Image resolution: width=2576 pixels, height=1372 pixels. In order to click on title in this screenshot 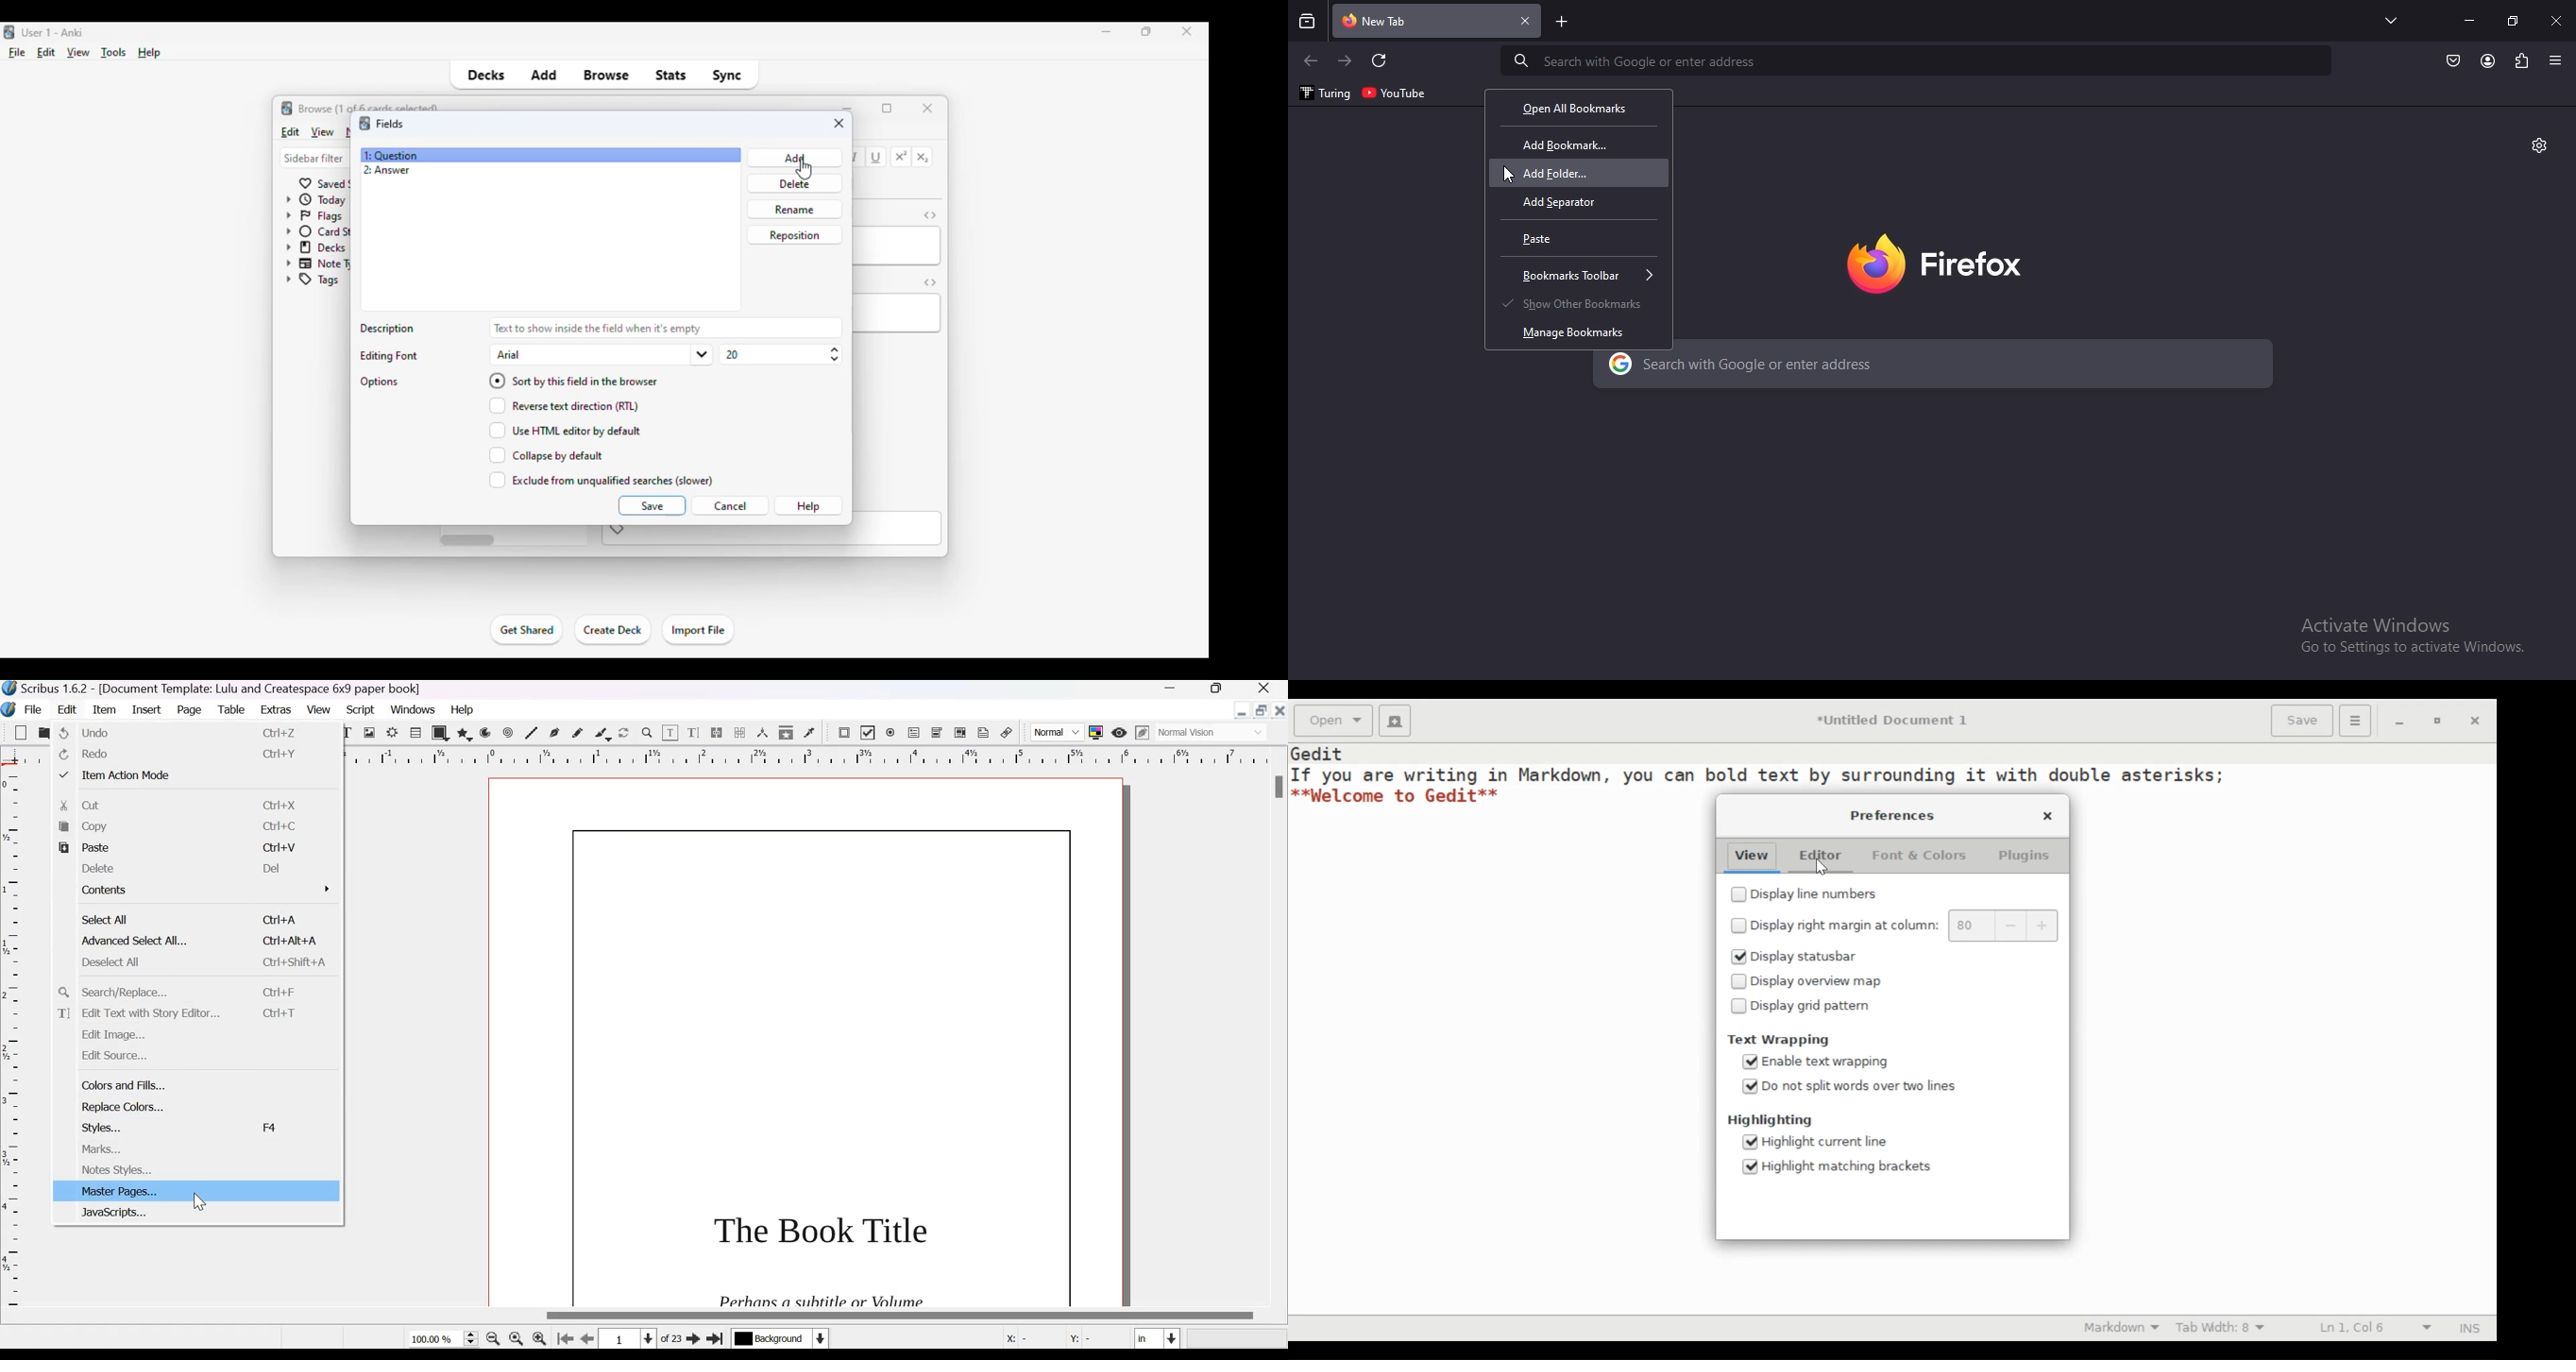, I will do `click(54, 33)`.